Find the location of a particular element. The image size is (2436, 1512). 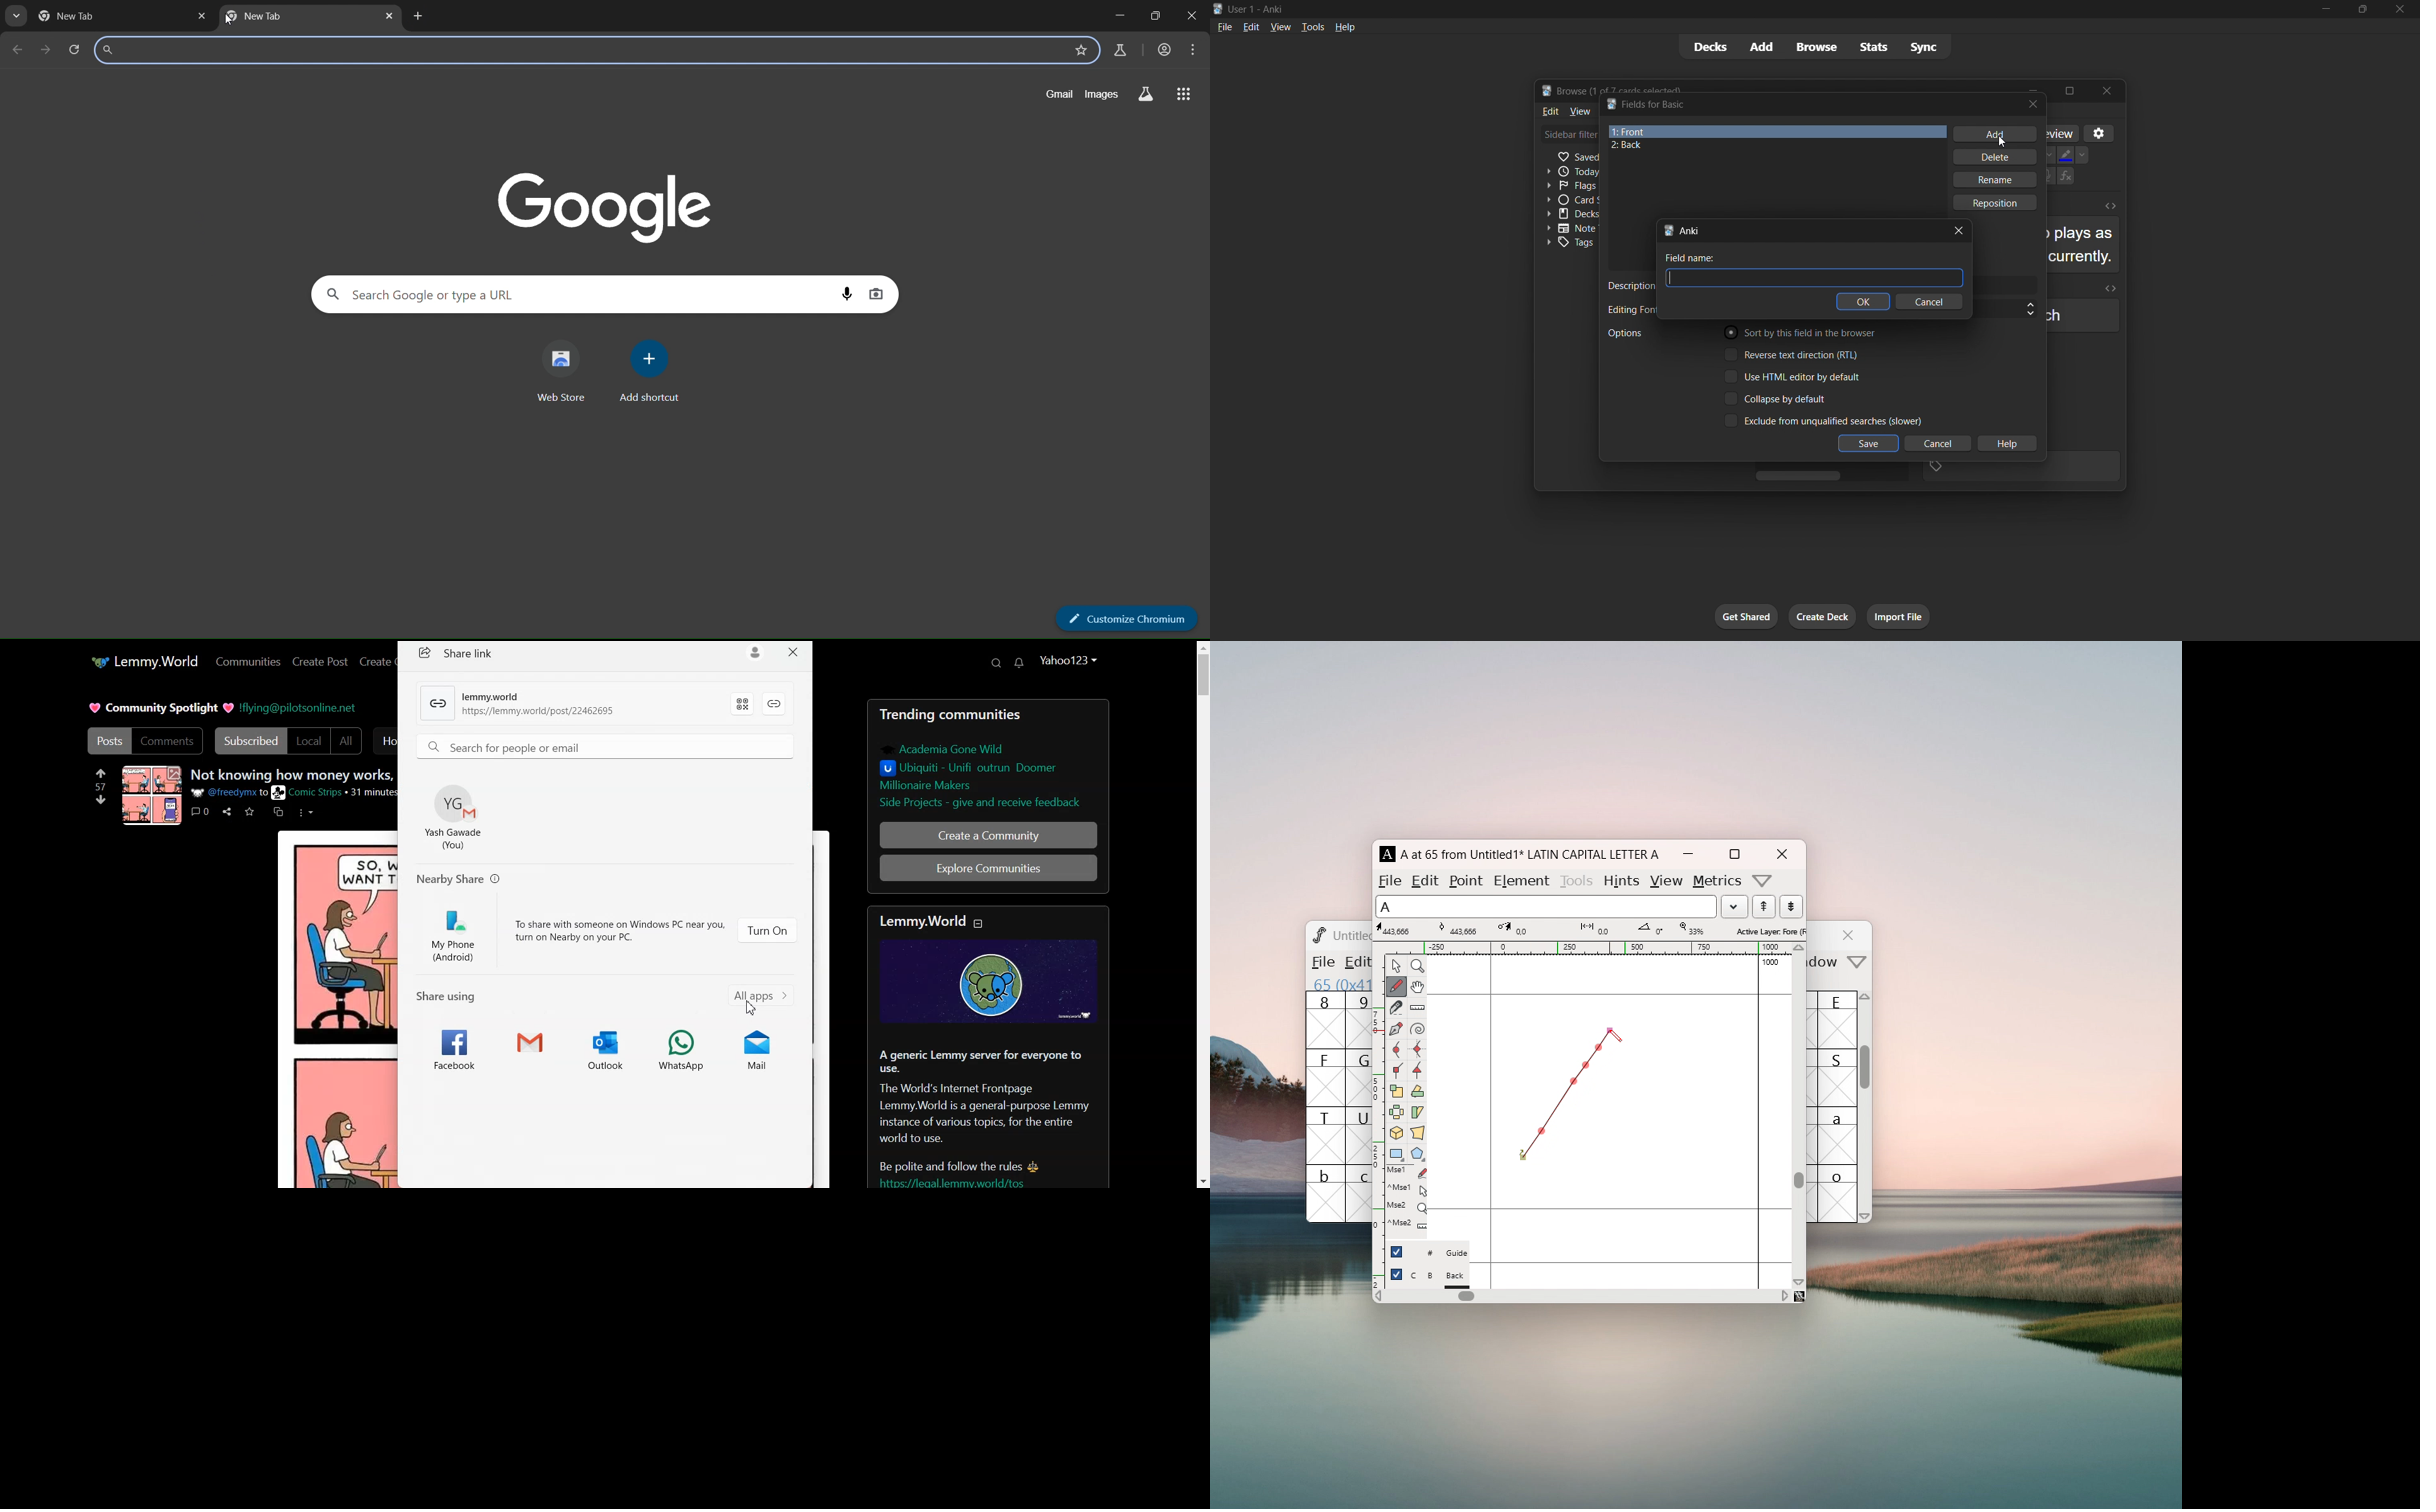

restore is located at coordinates (1156, 18).